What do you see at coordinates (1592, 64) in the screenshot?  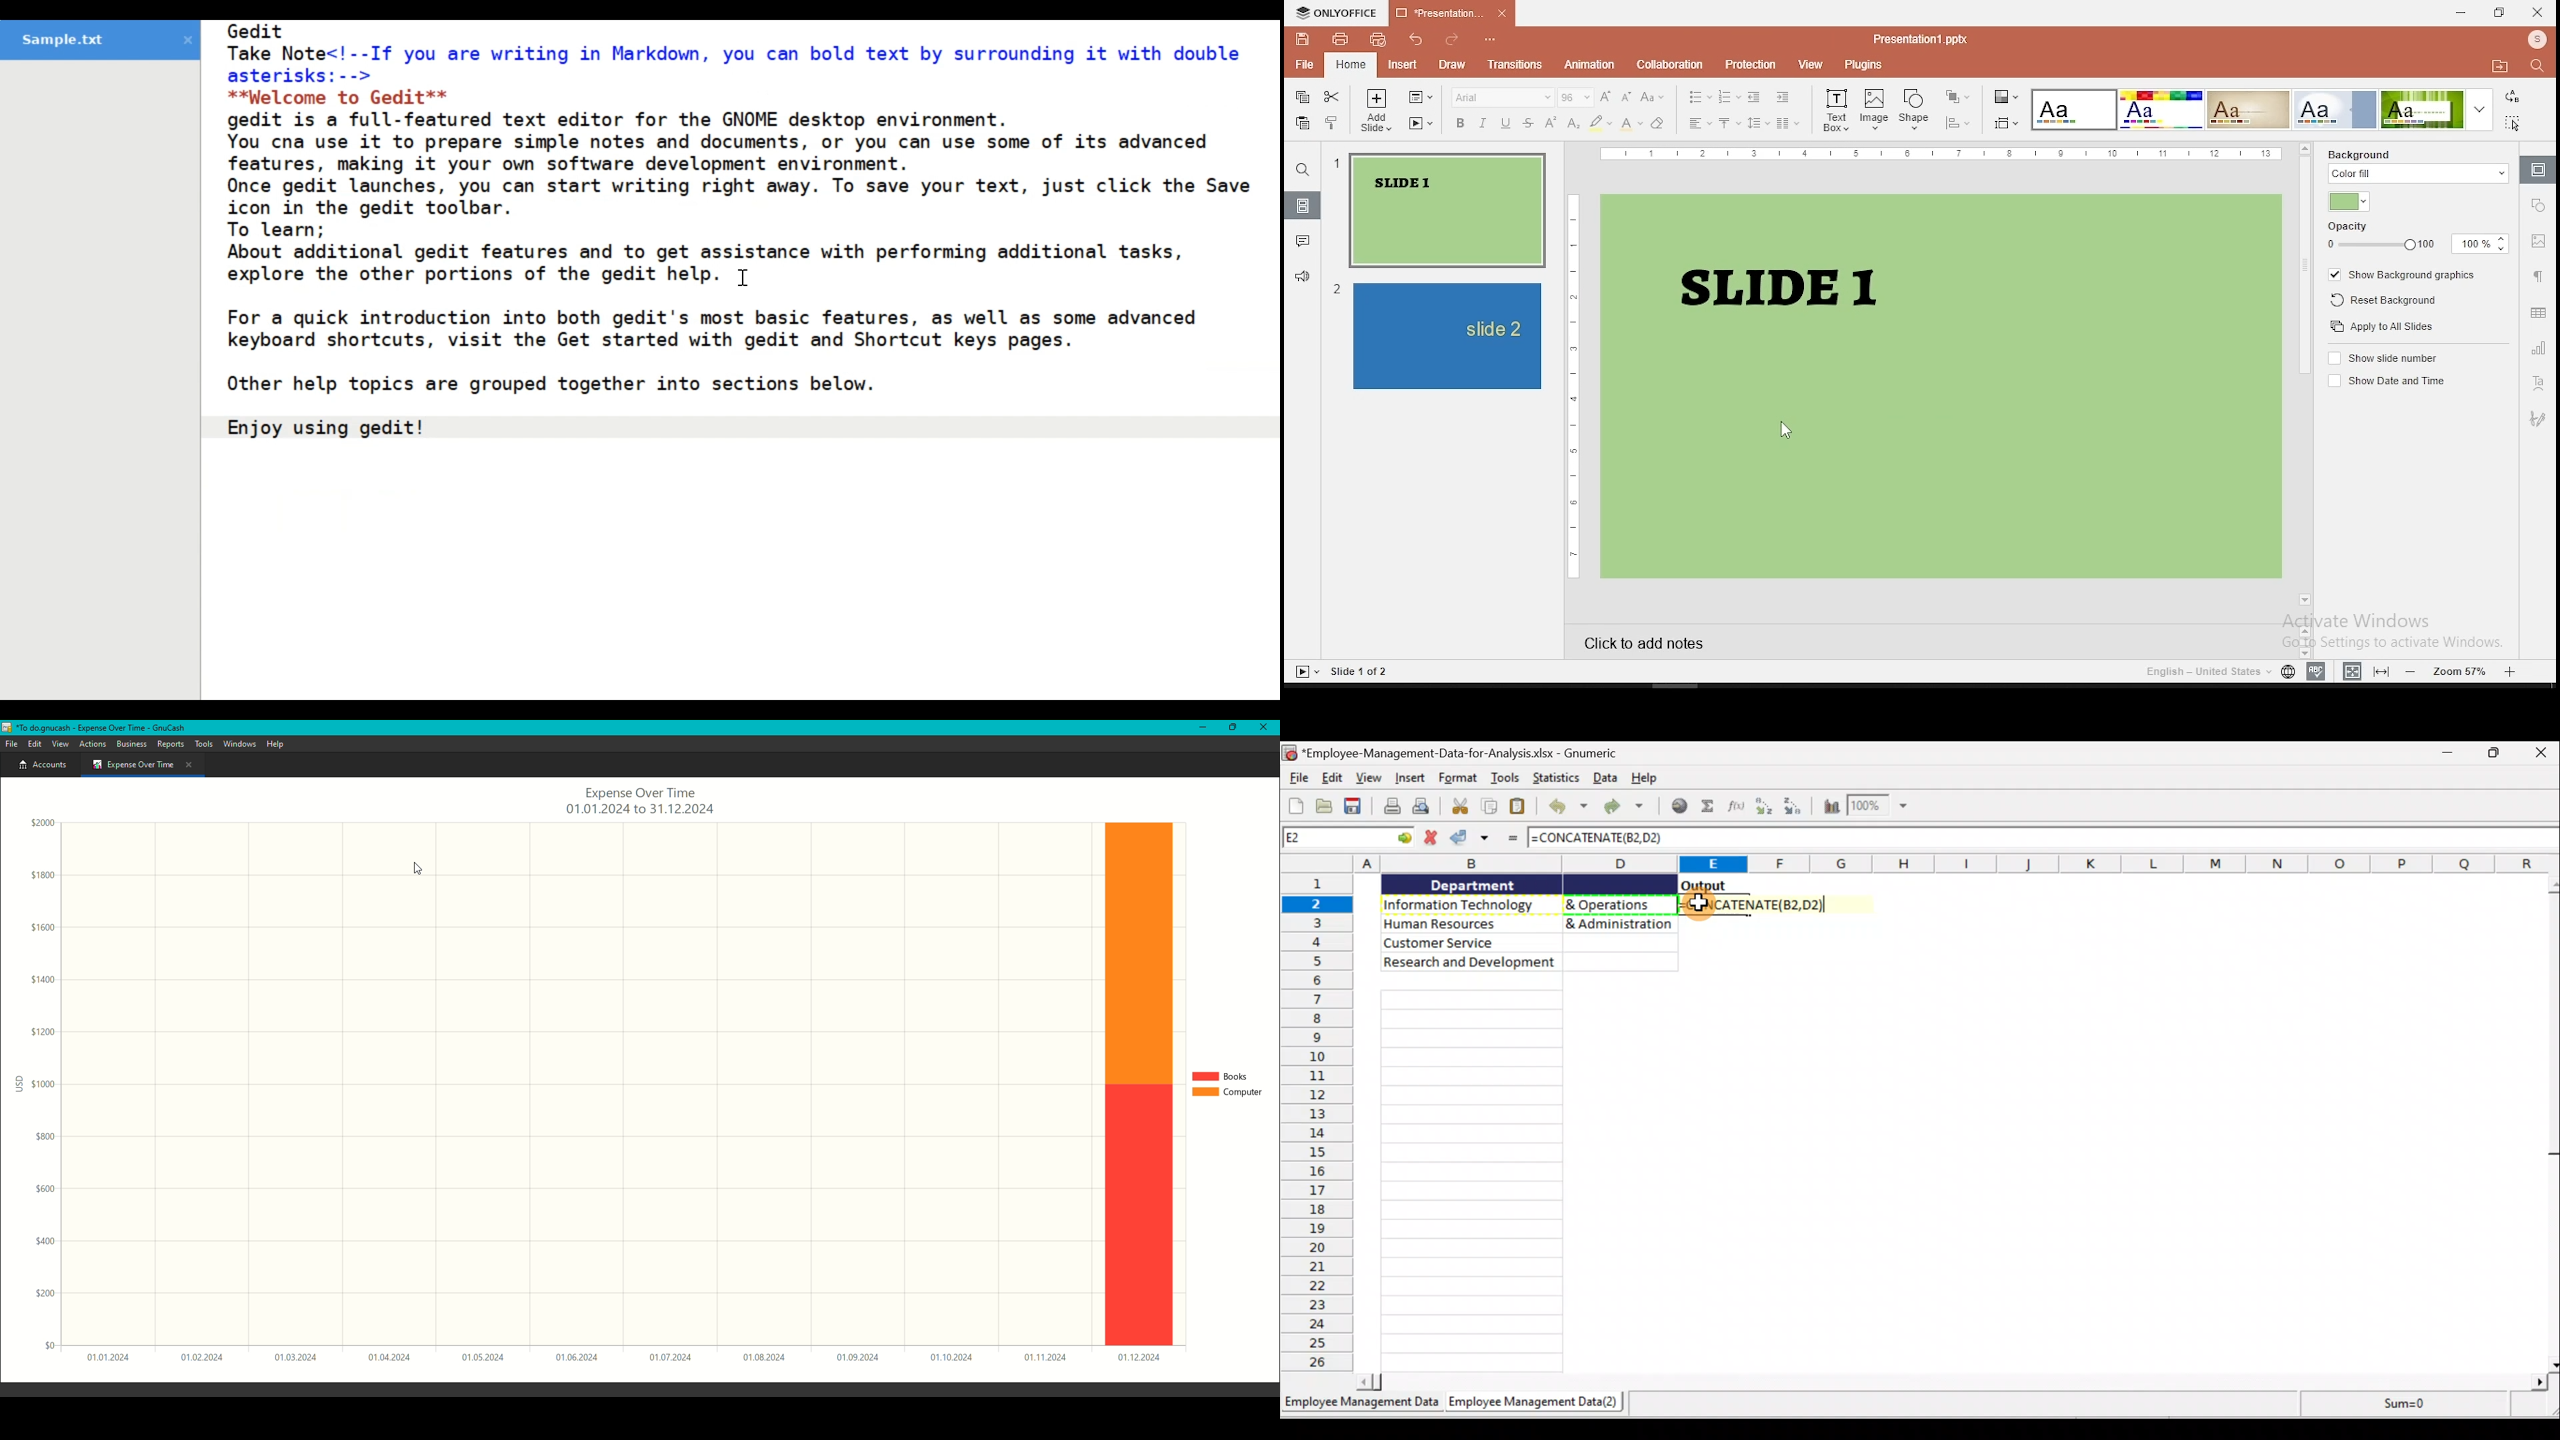 I see `animations` at bounding box center [1592, 64].